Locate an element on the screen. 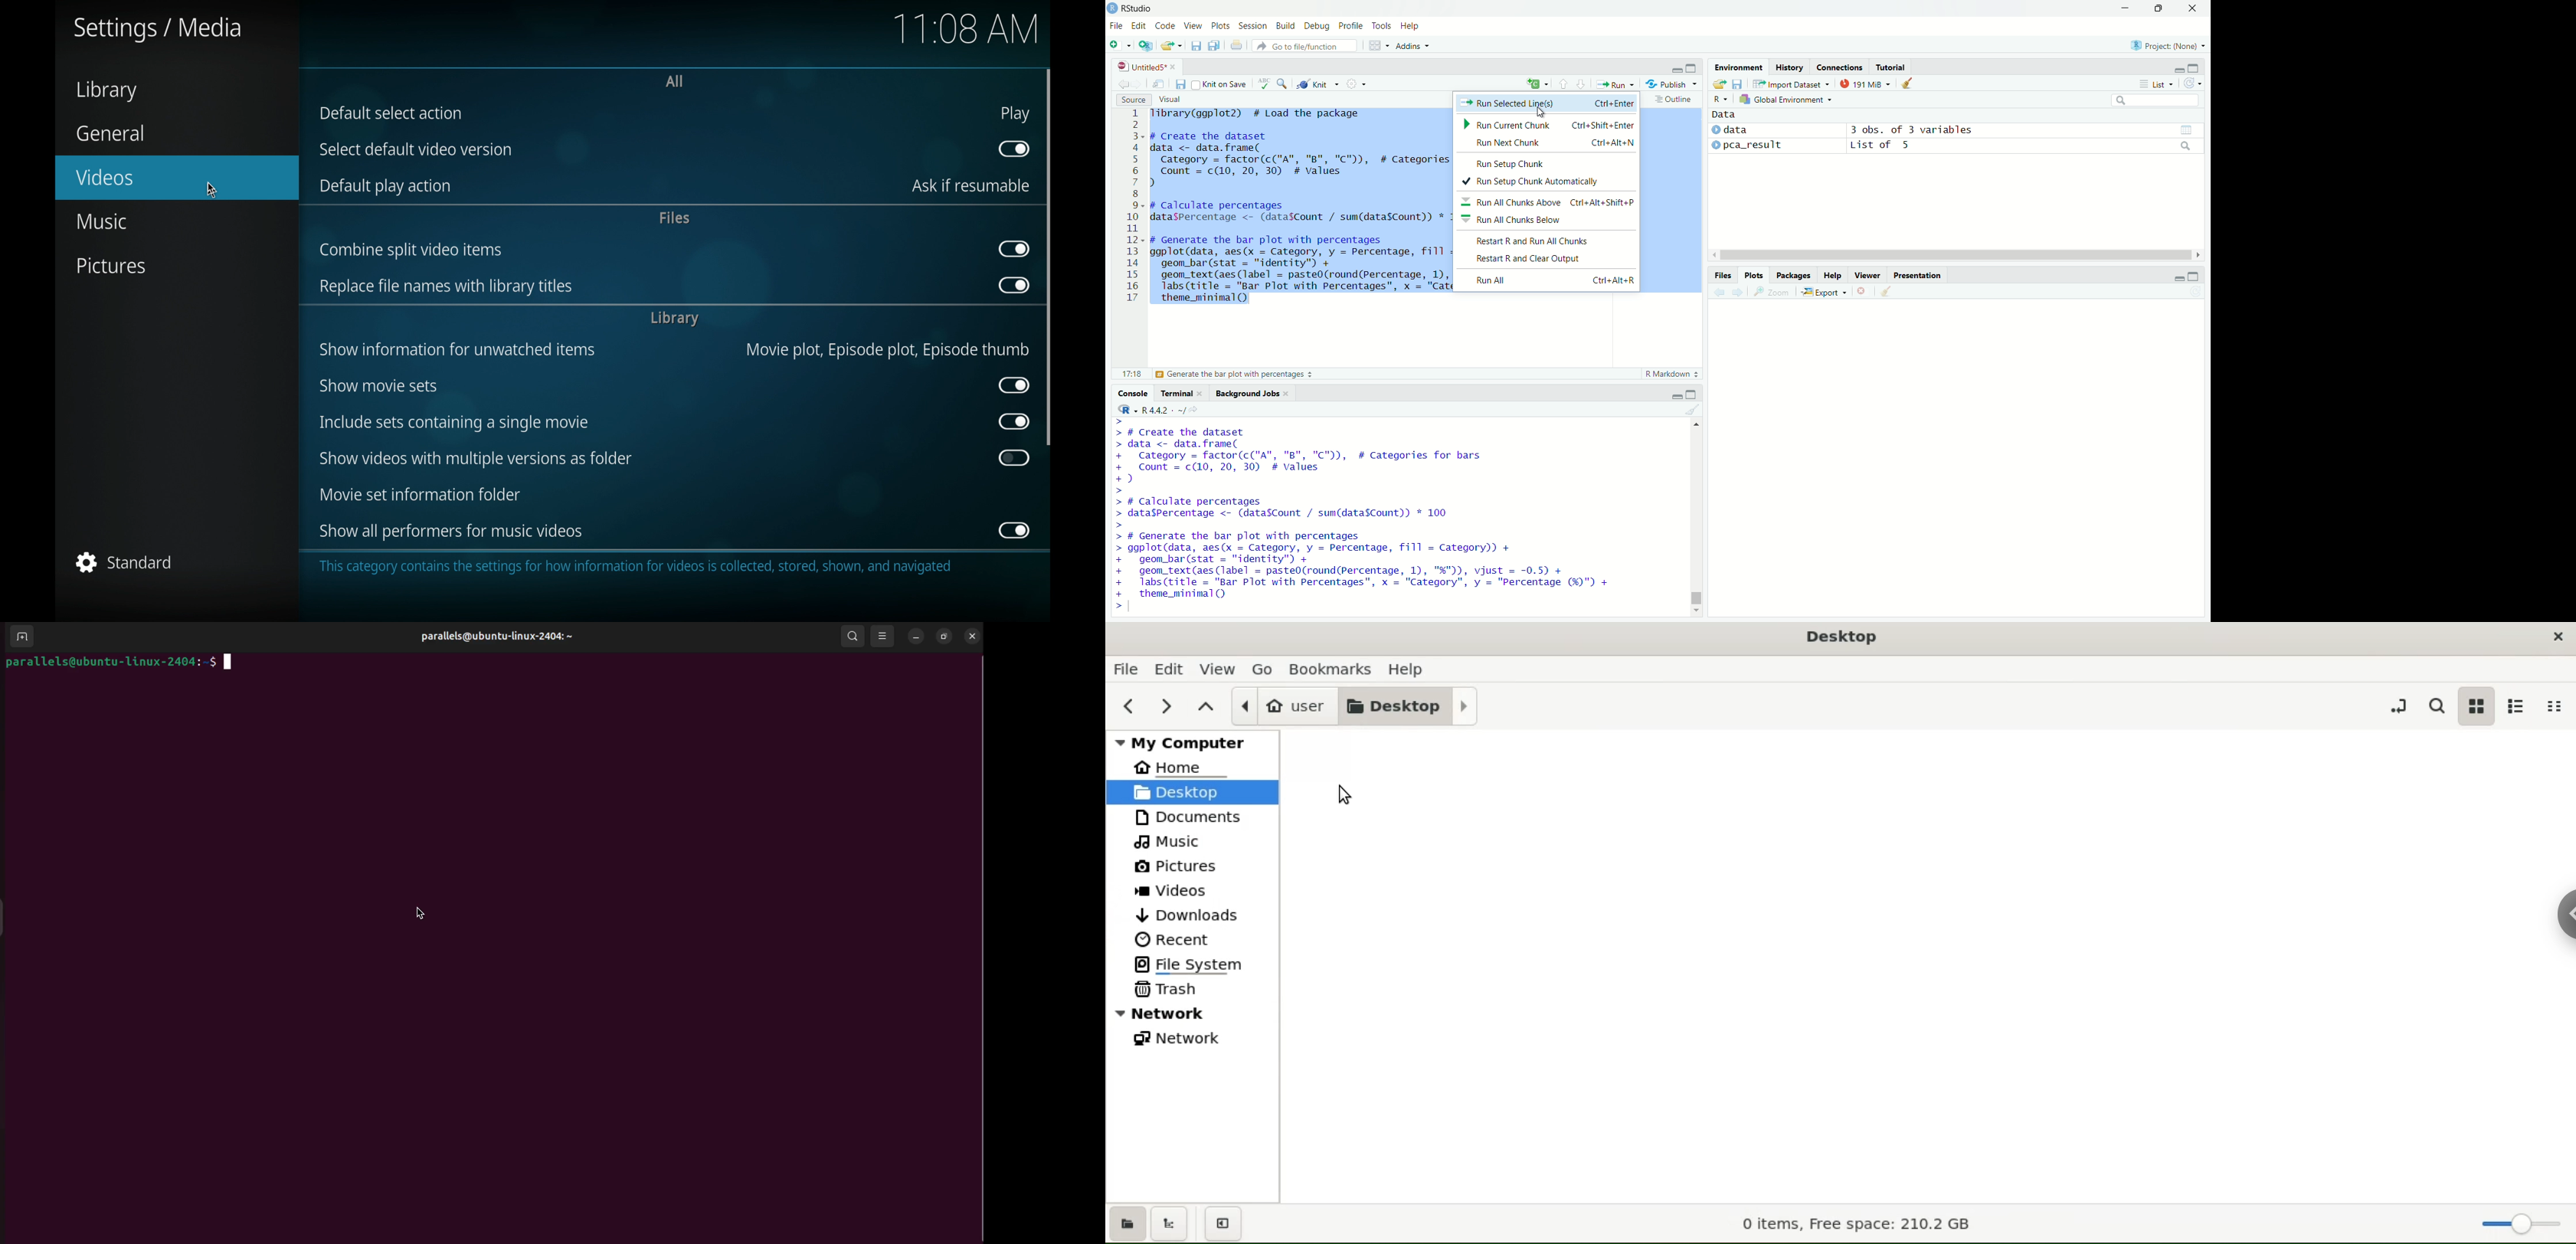 This screenshot has width=2576, height=1260. View is located at coordinates (1194, 26).